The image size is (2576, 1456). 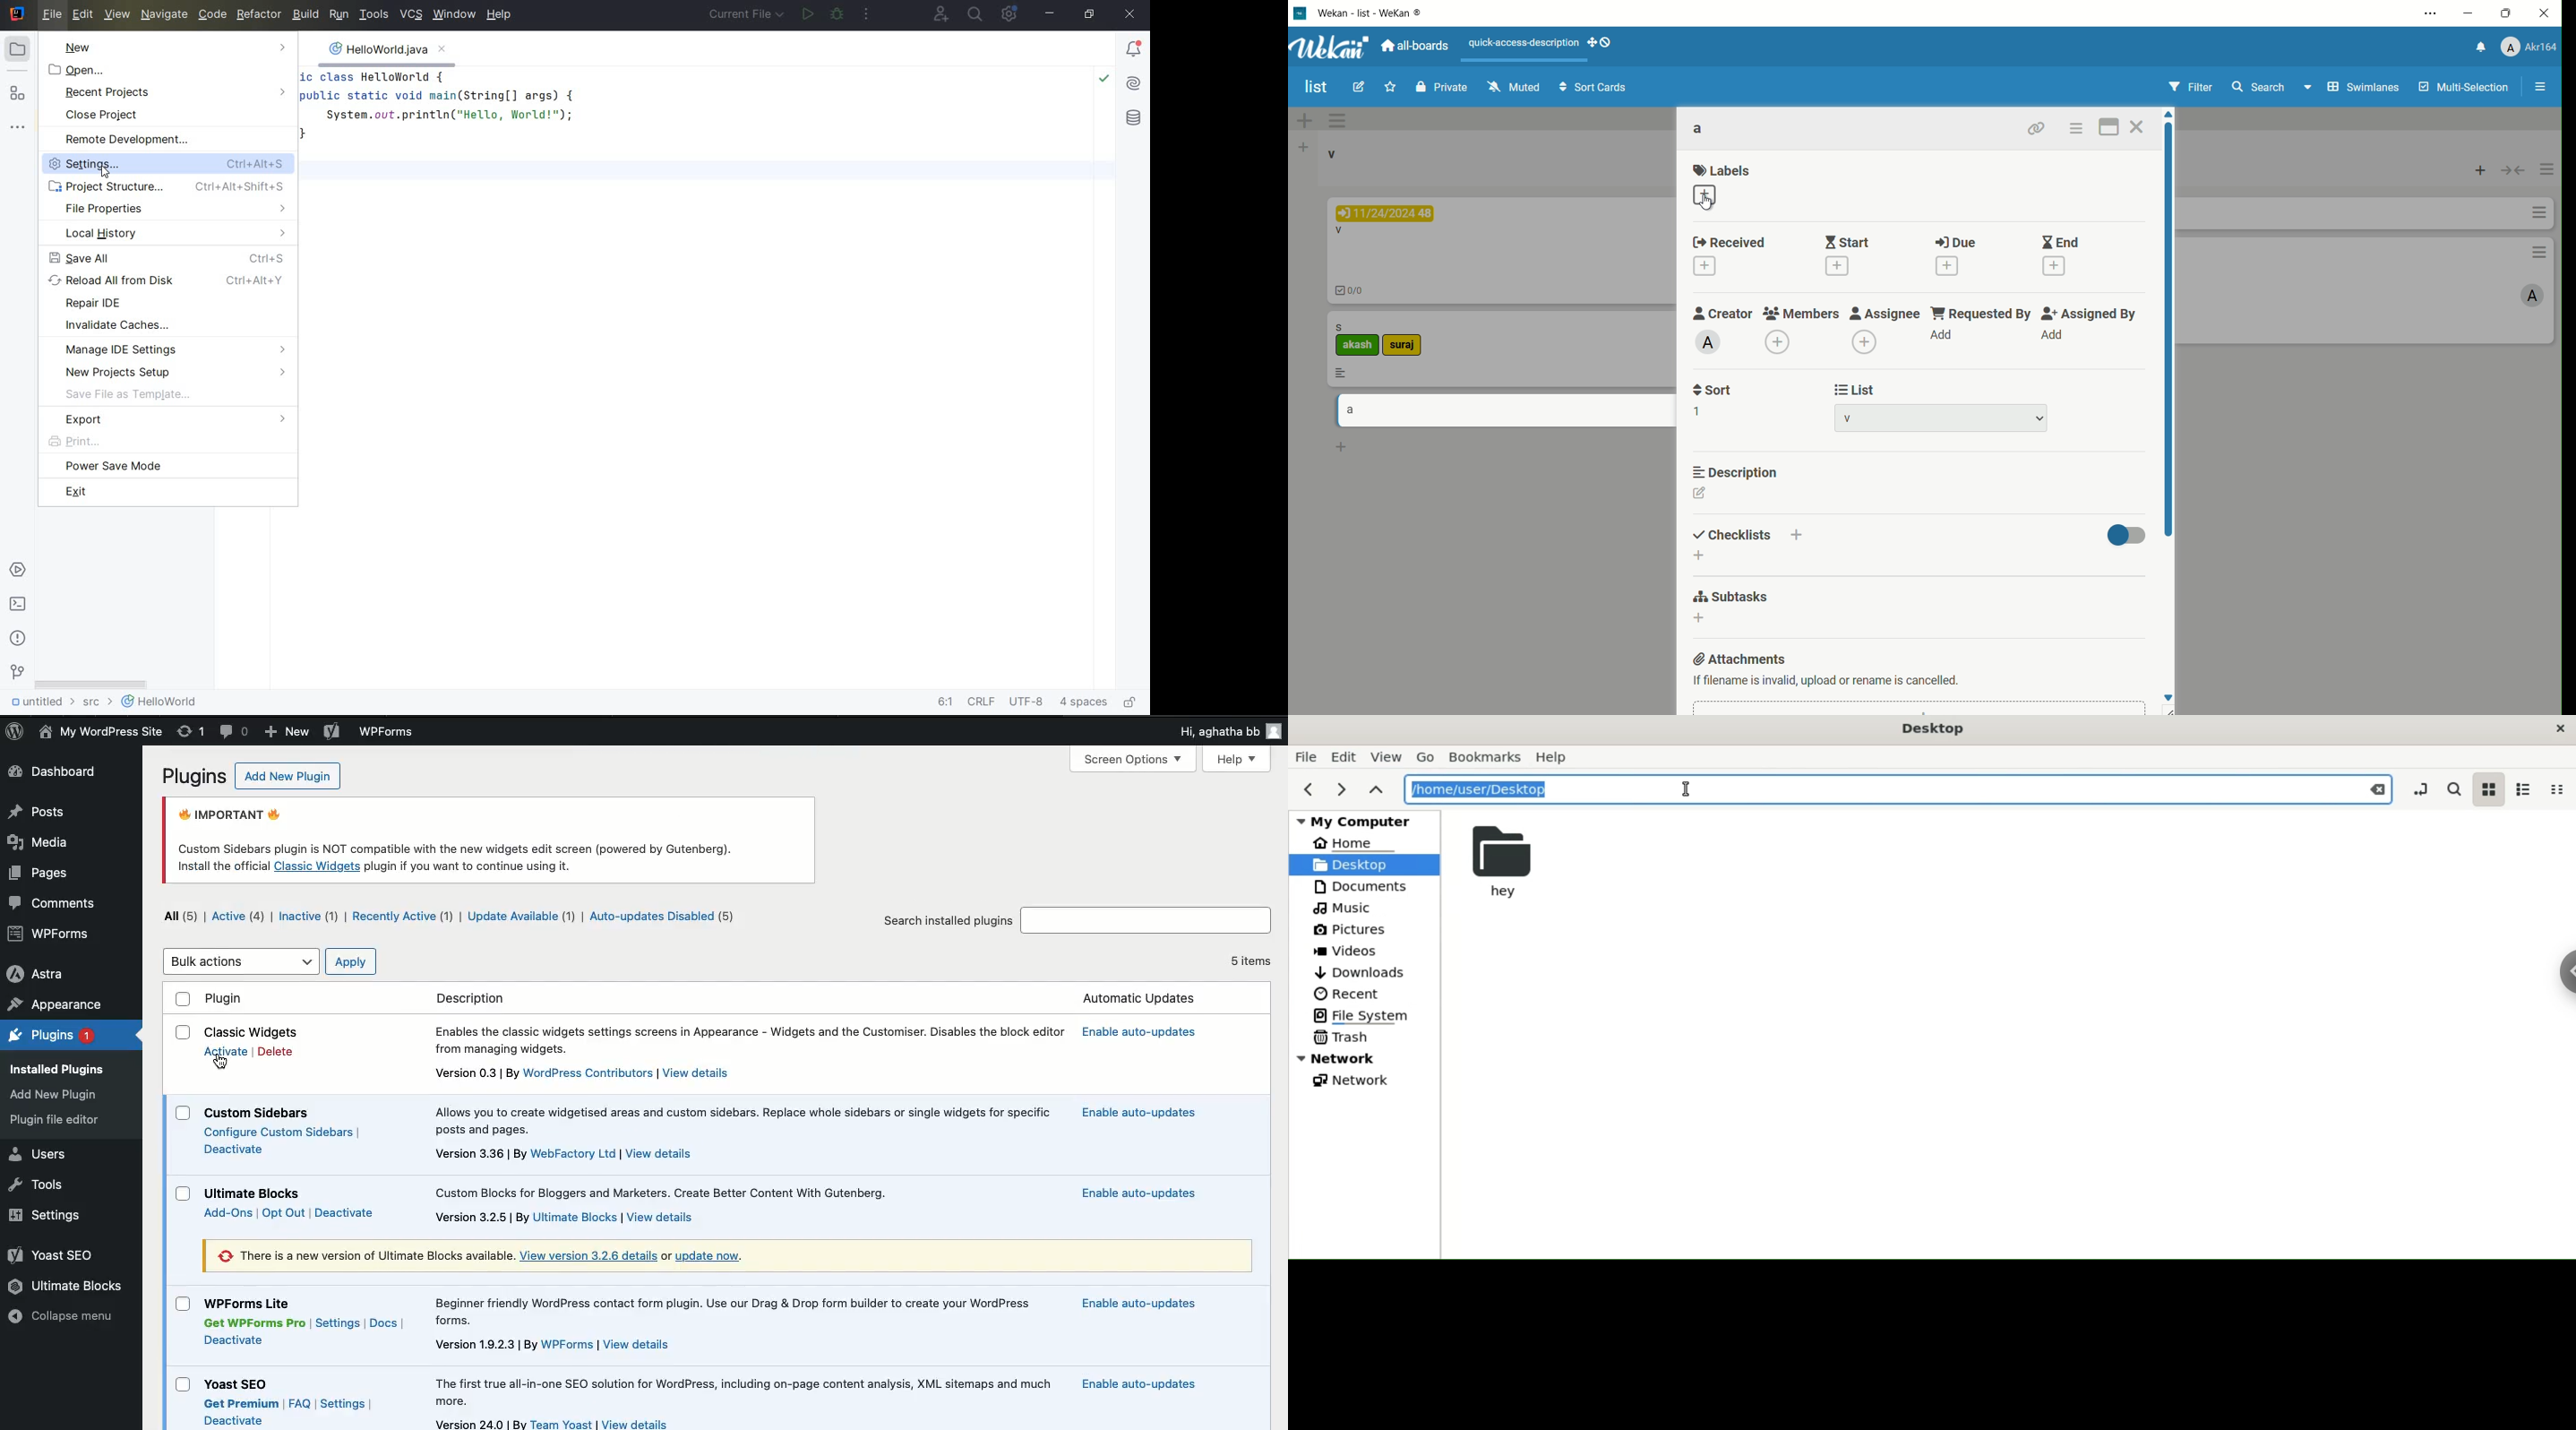 I want to click on New, so click(x=287, y=732).